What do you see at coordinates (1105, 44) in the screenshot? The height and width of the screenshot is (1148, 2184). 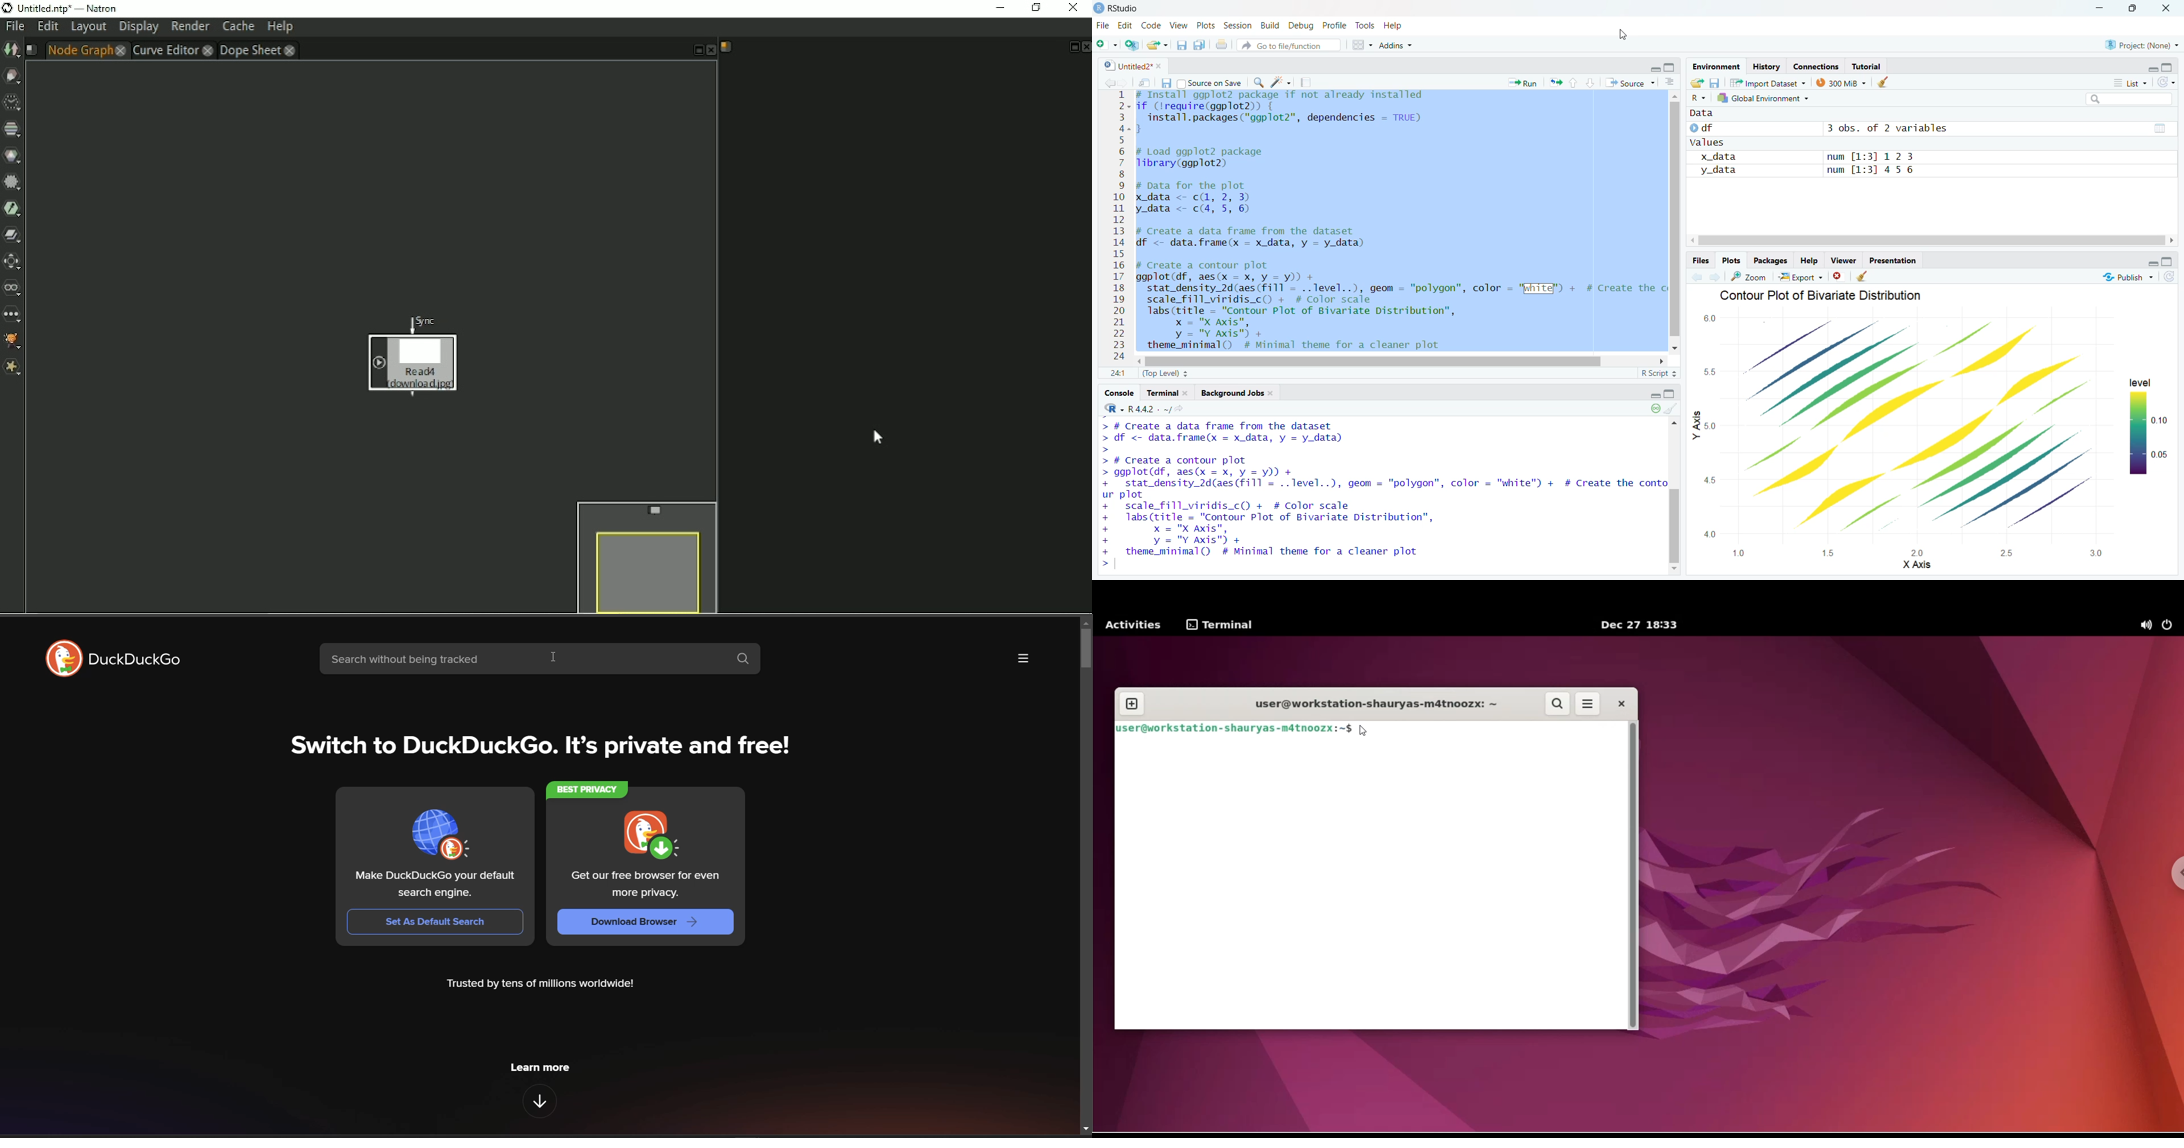 I see `new file` at bounding box center [1105, 44].